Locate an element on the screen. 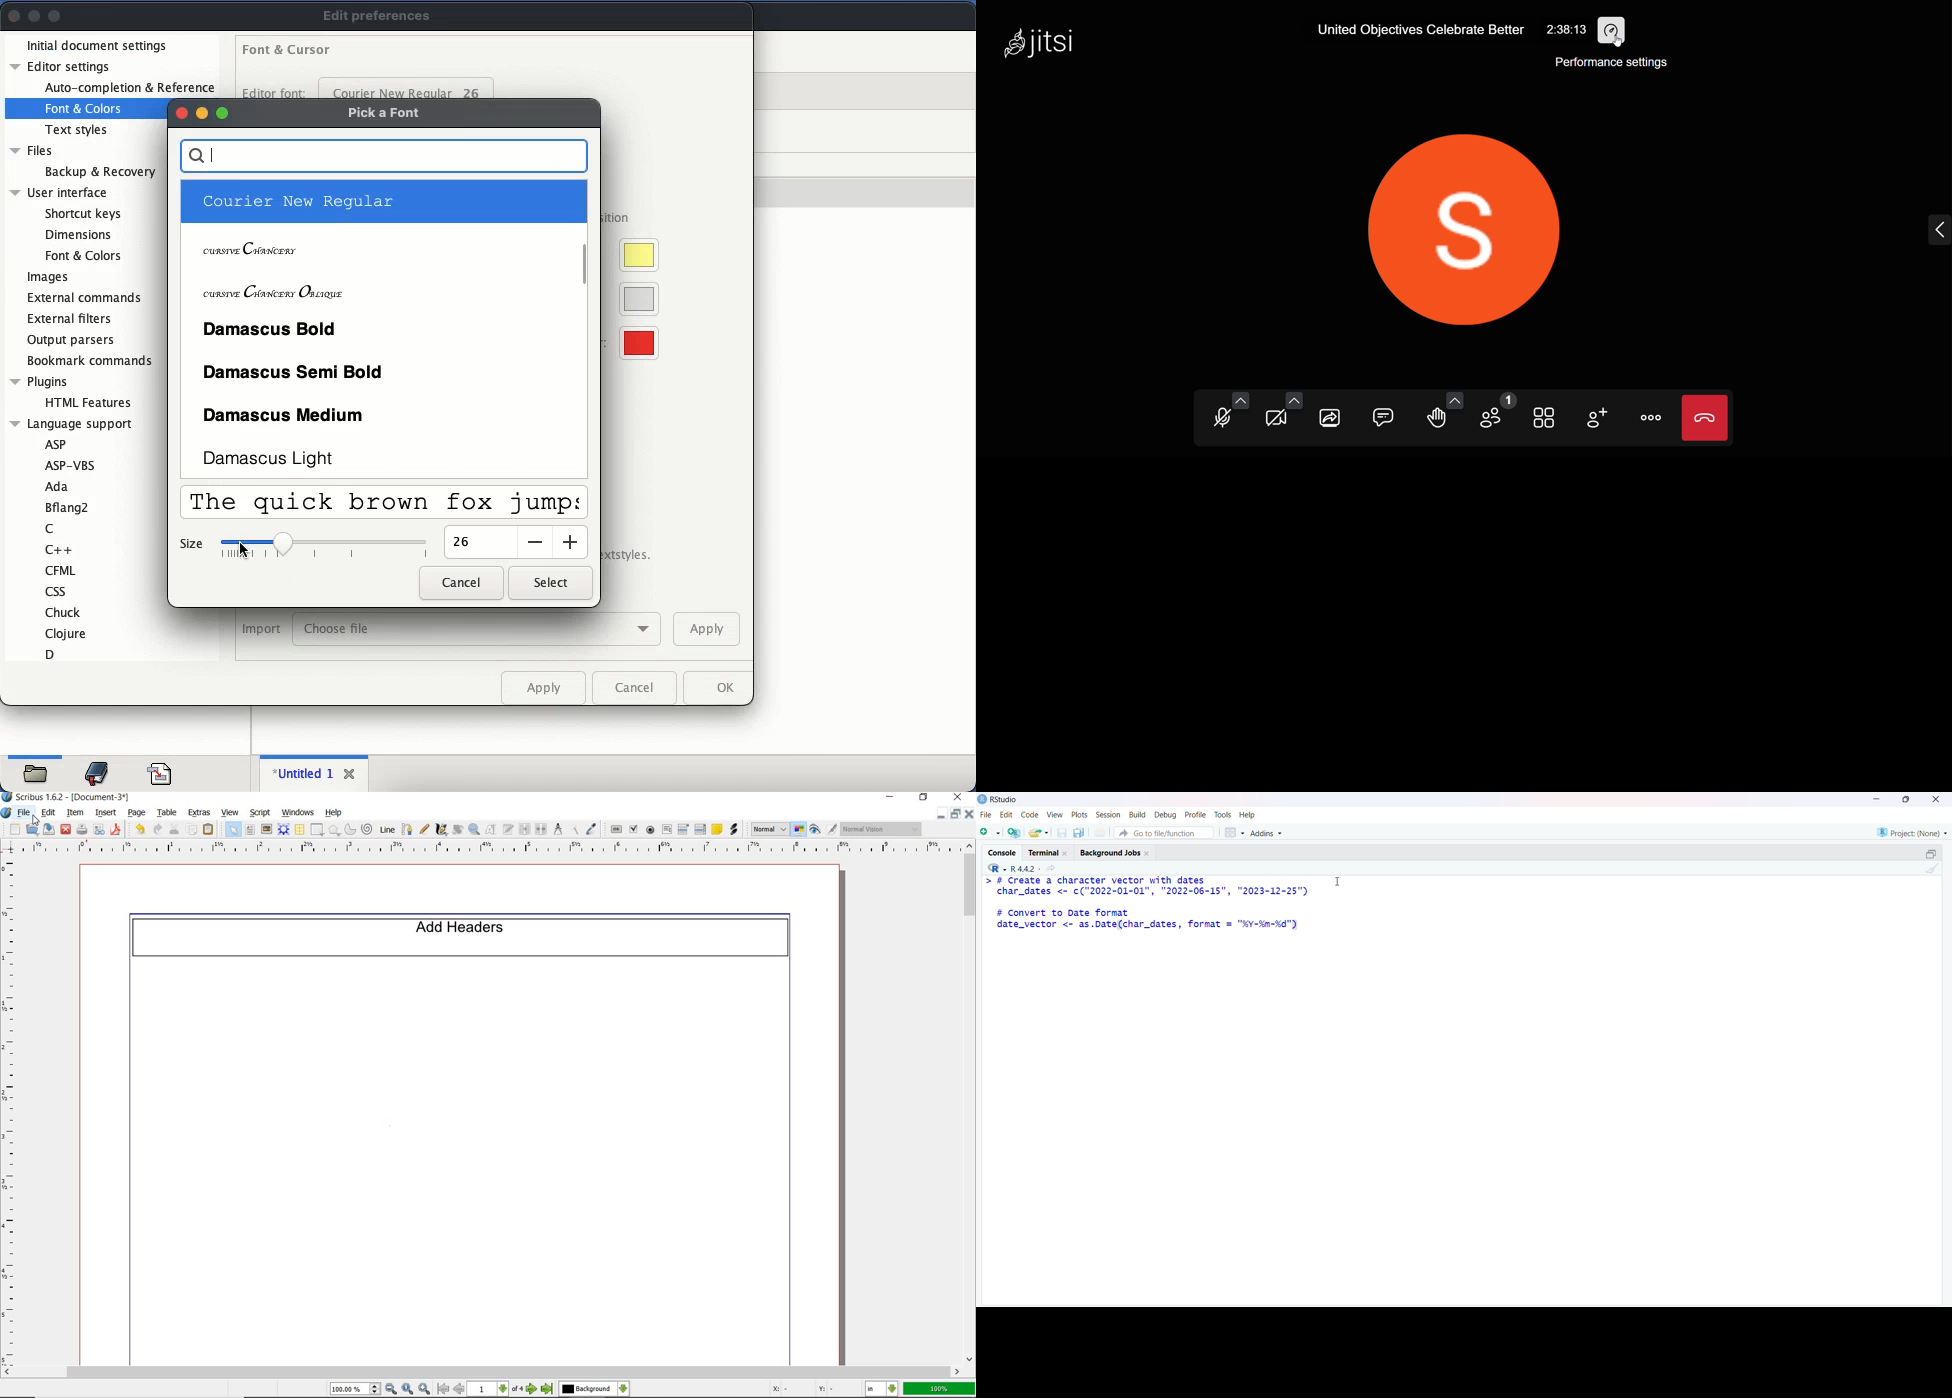 The image size is (1960, 1400). Edit is located at coordinates (1006, 817).